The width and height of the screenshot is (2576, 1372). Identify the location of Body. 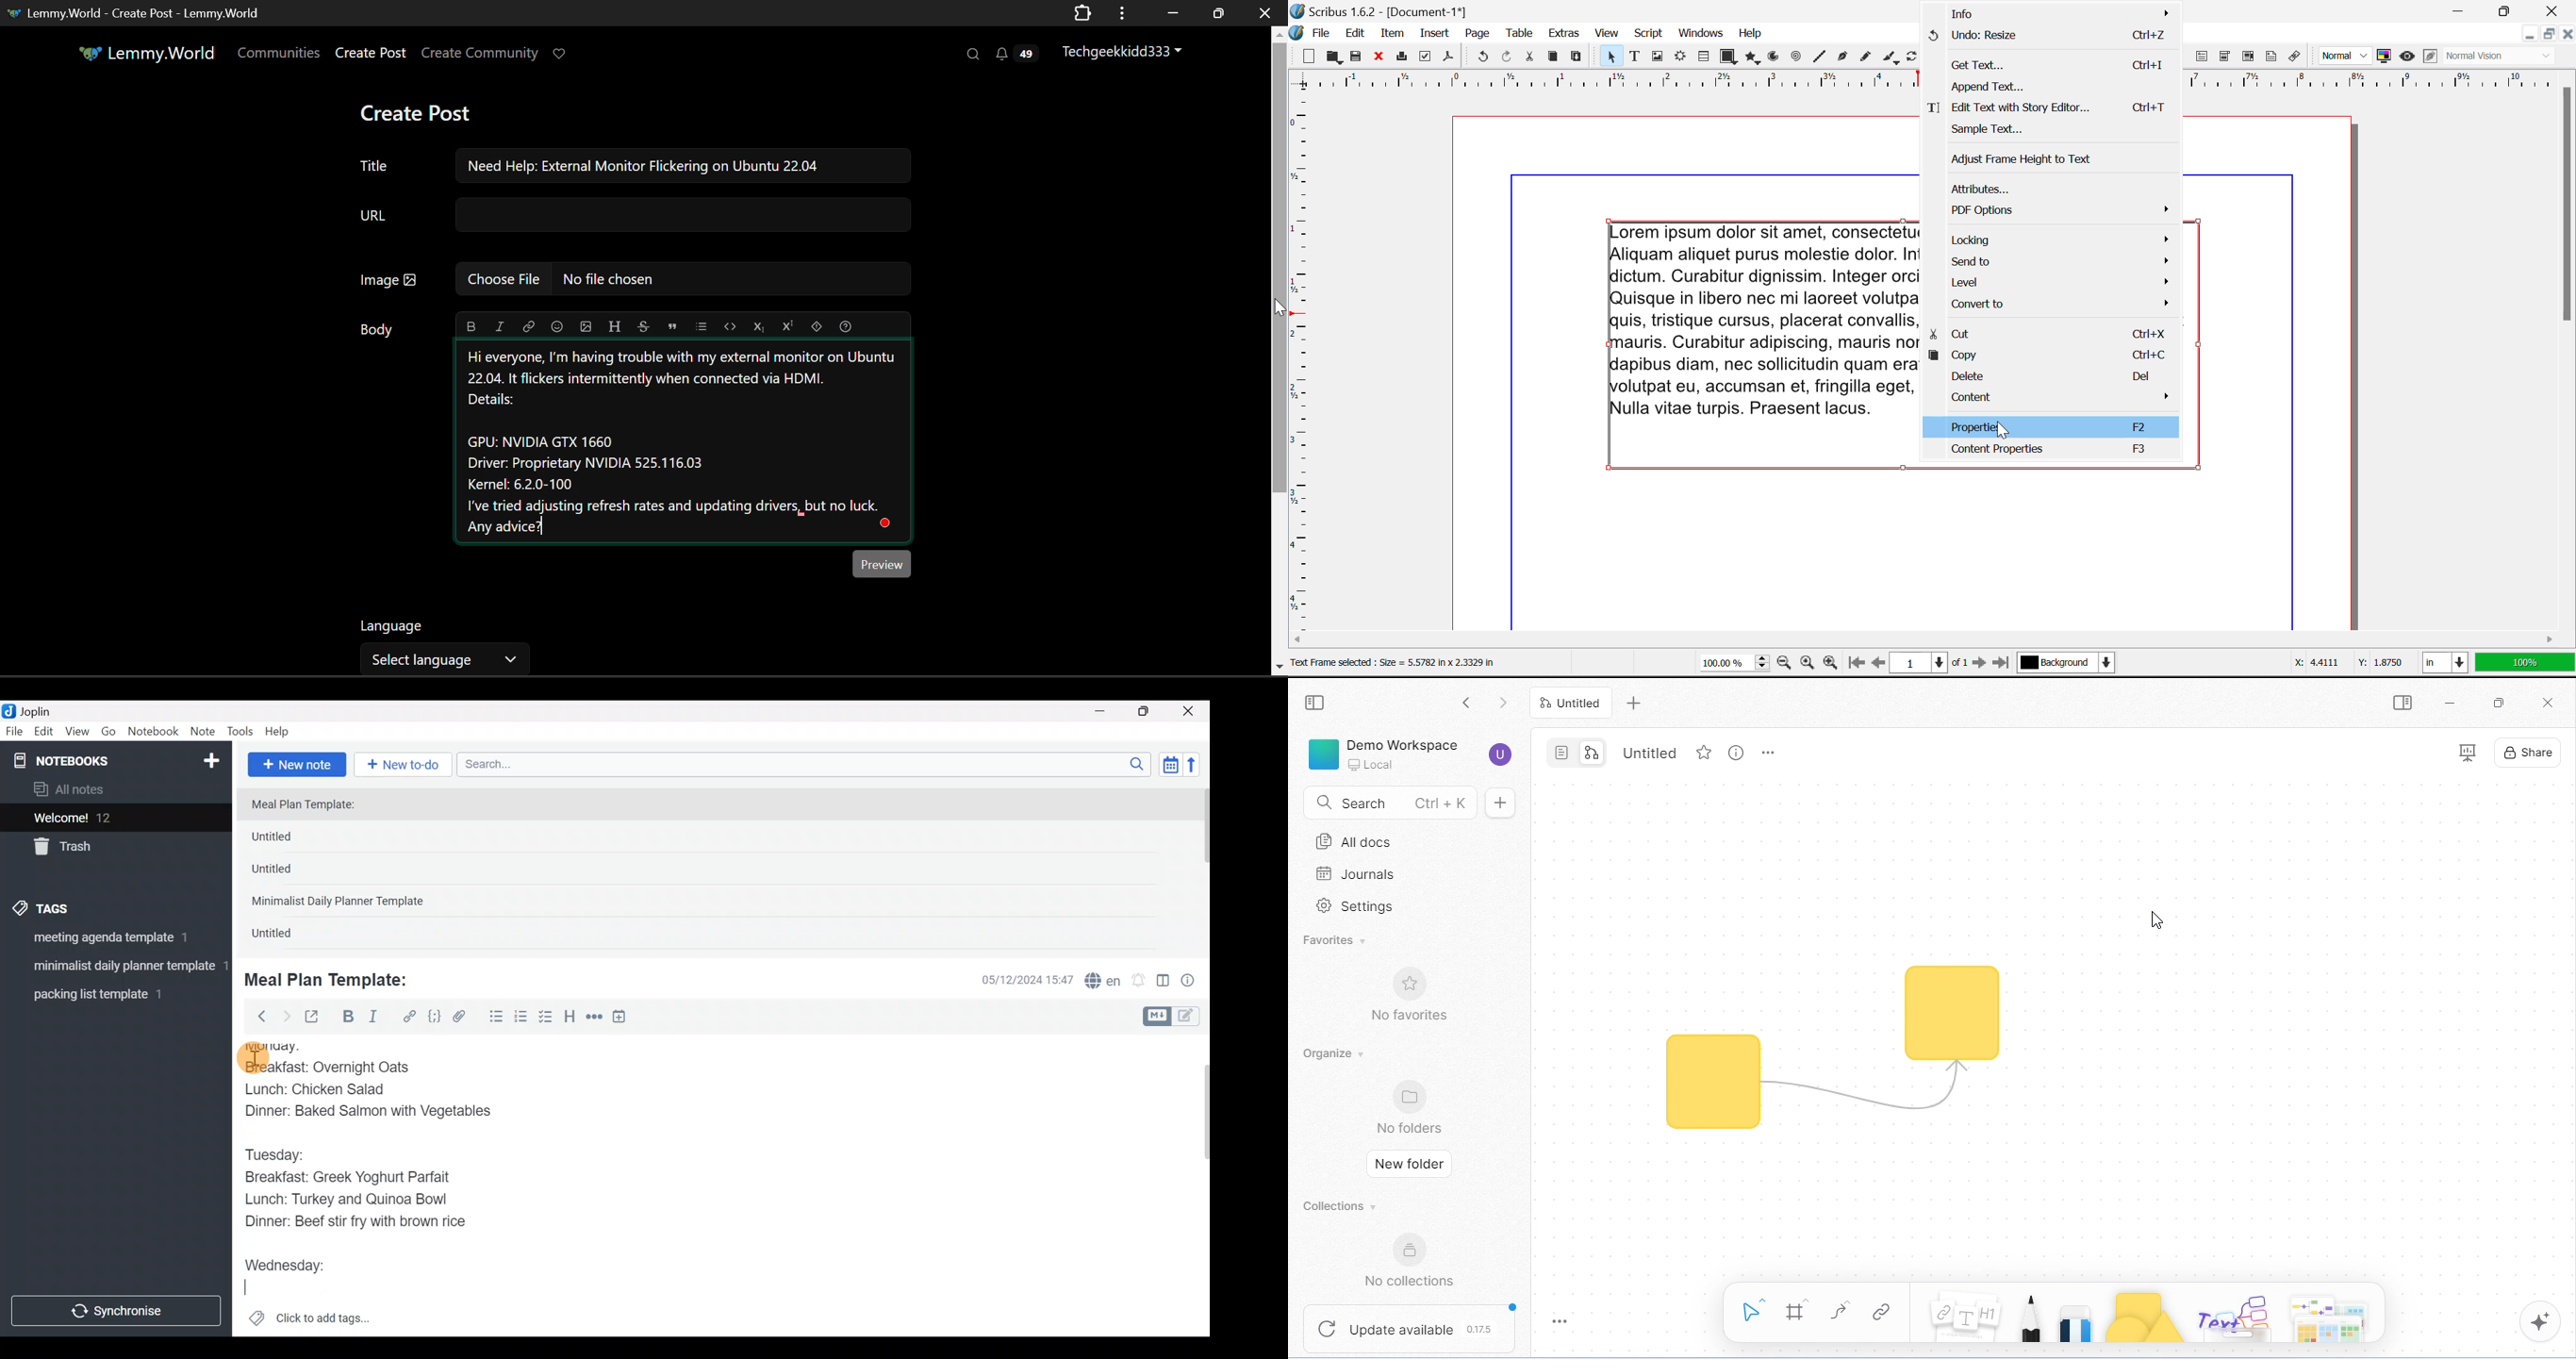
(377, 331).